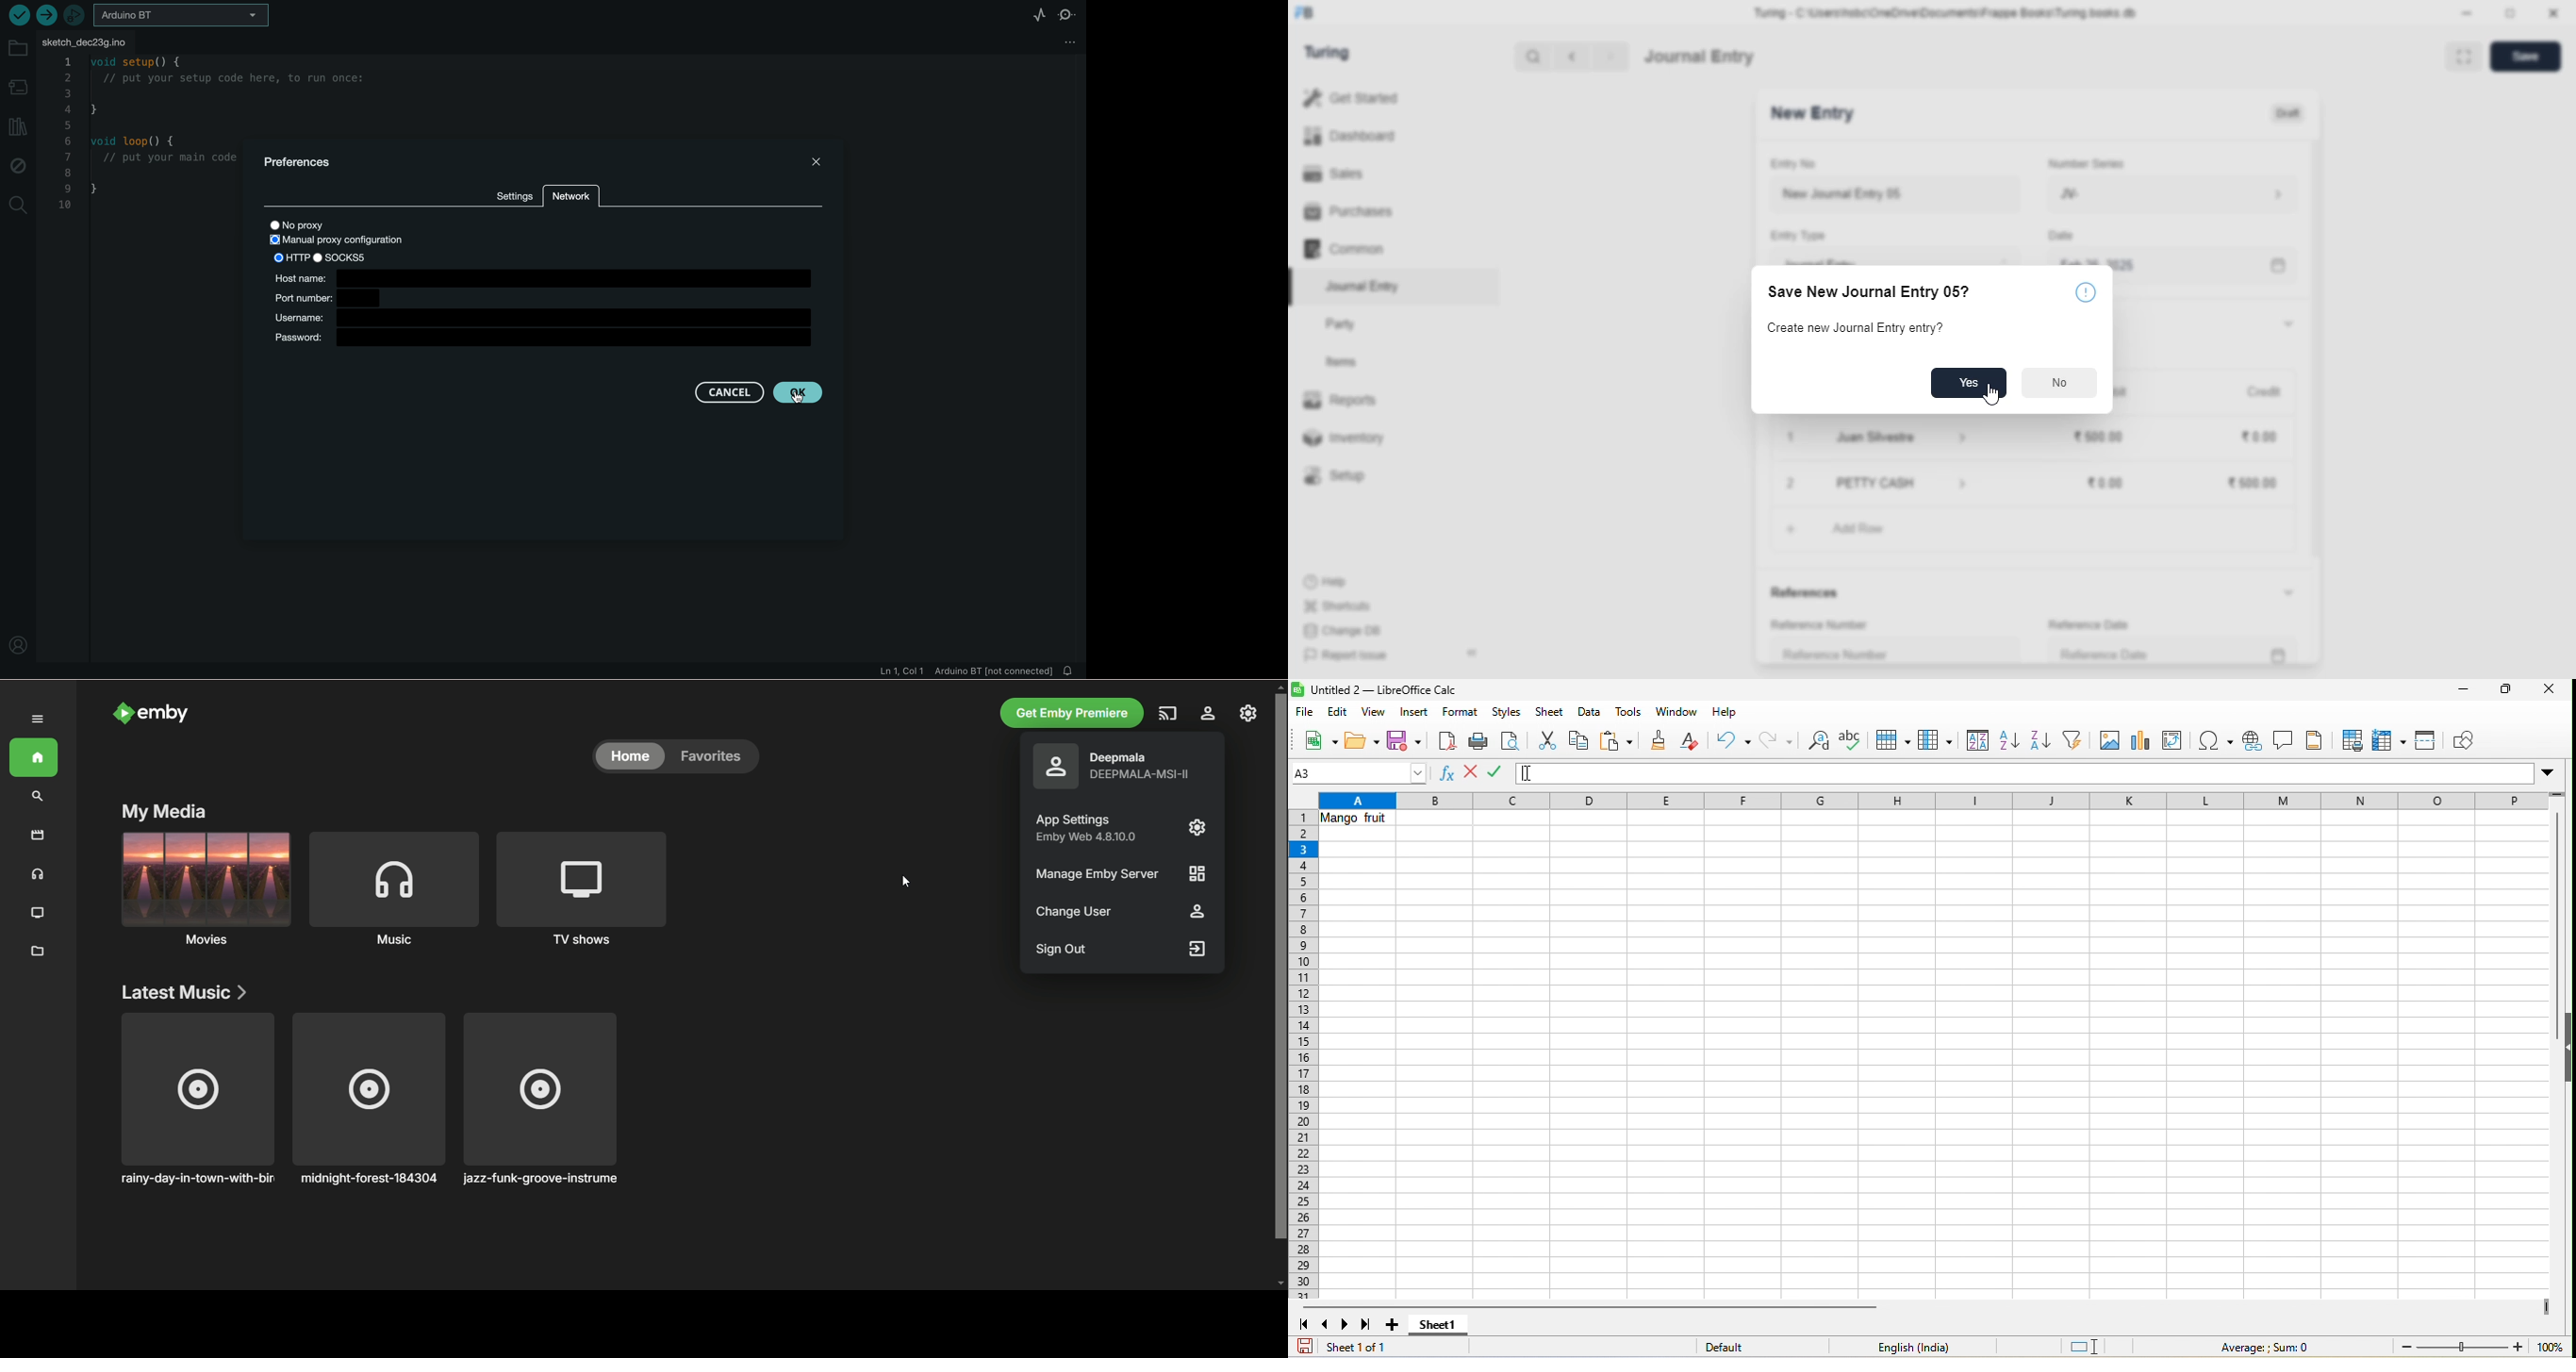 This screenshot has width=2576, height=1372. Describe the element at coordinates (1869, 292) in the screenshot. I see `save new journal entry 05?` at that location.